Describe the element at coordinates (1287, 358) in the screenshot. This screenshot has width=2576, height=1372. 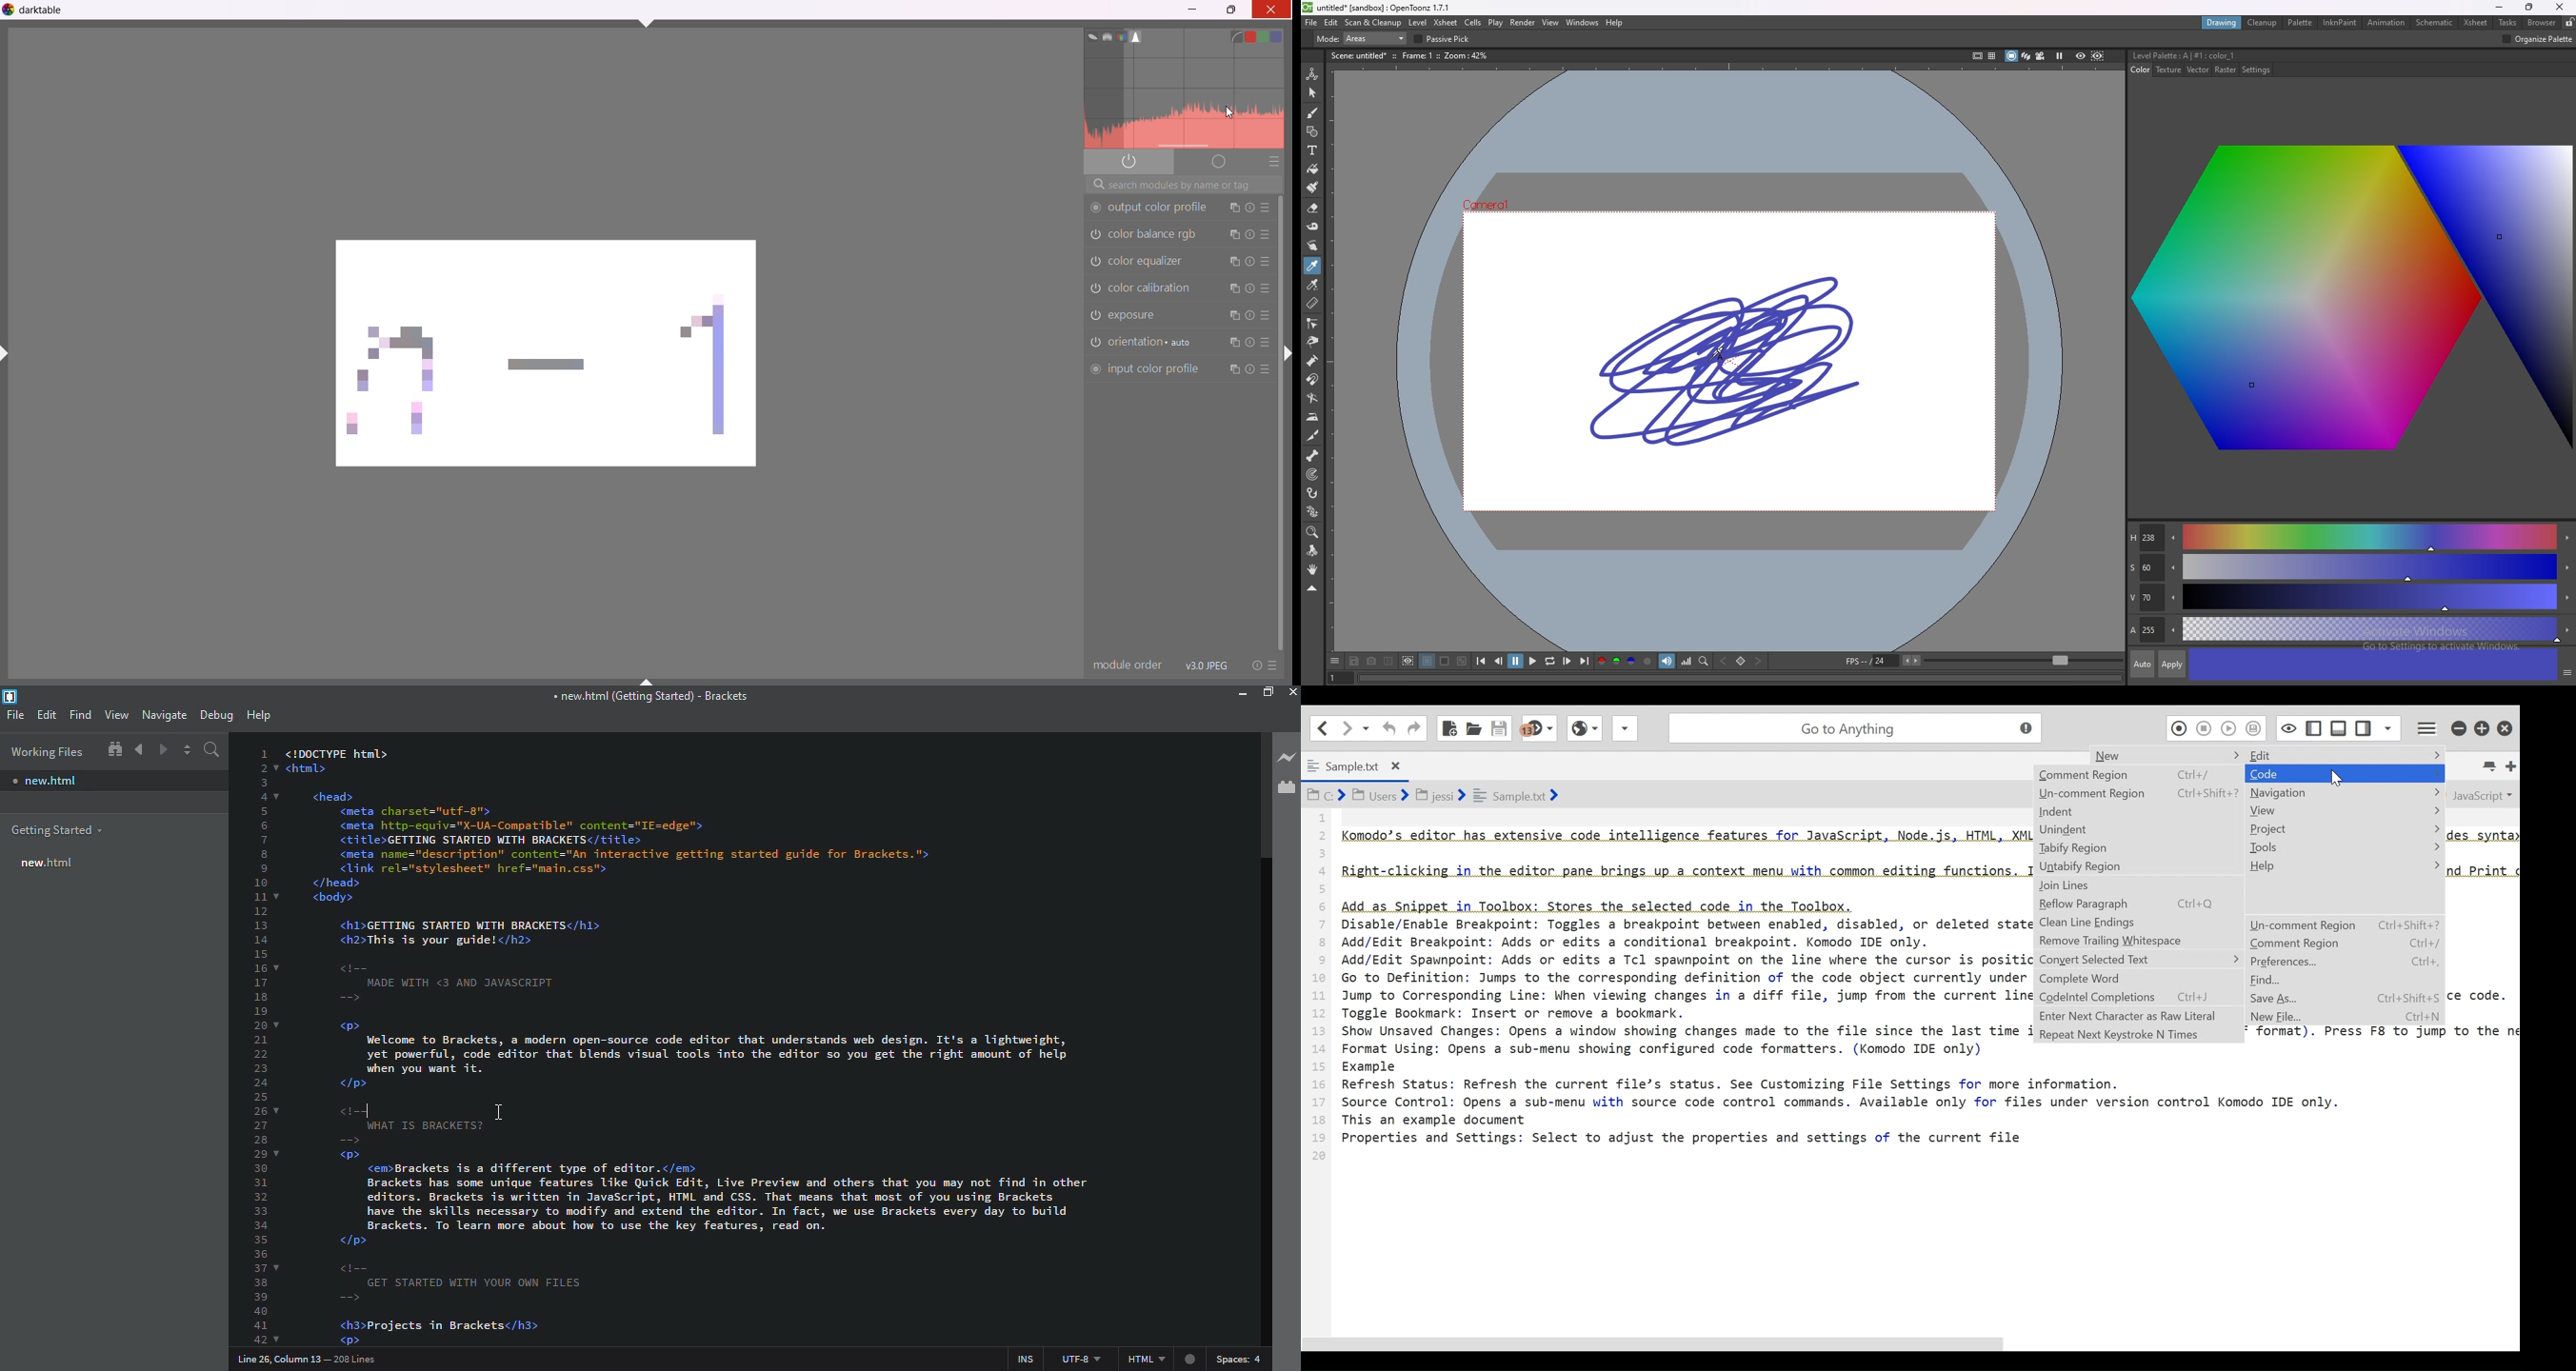
I see `shift+ctrl+r` at that location.